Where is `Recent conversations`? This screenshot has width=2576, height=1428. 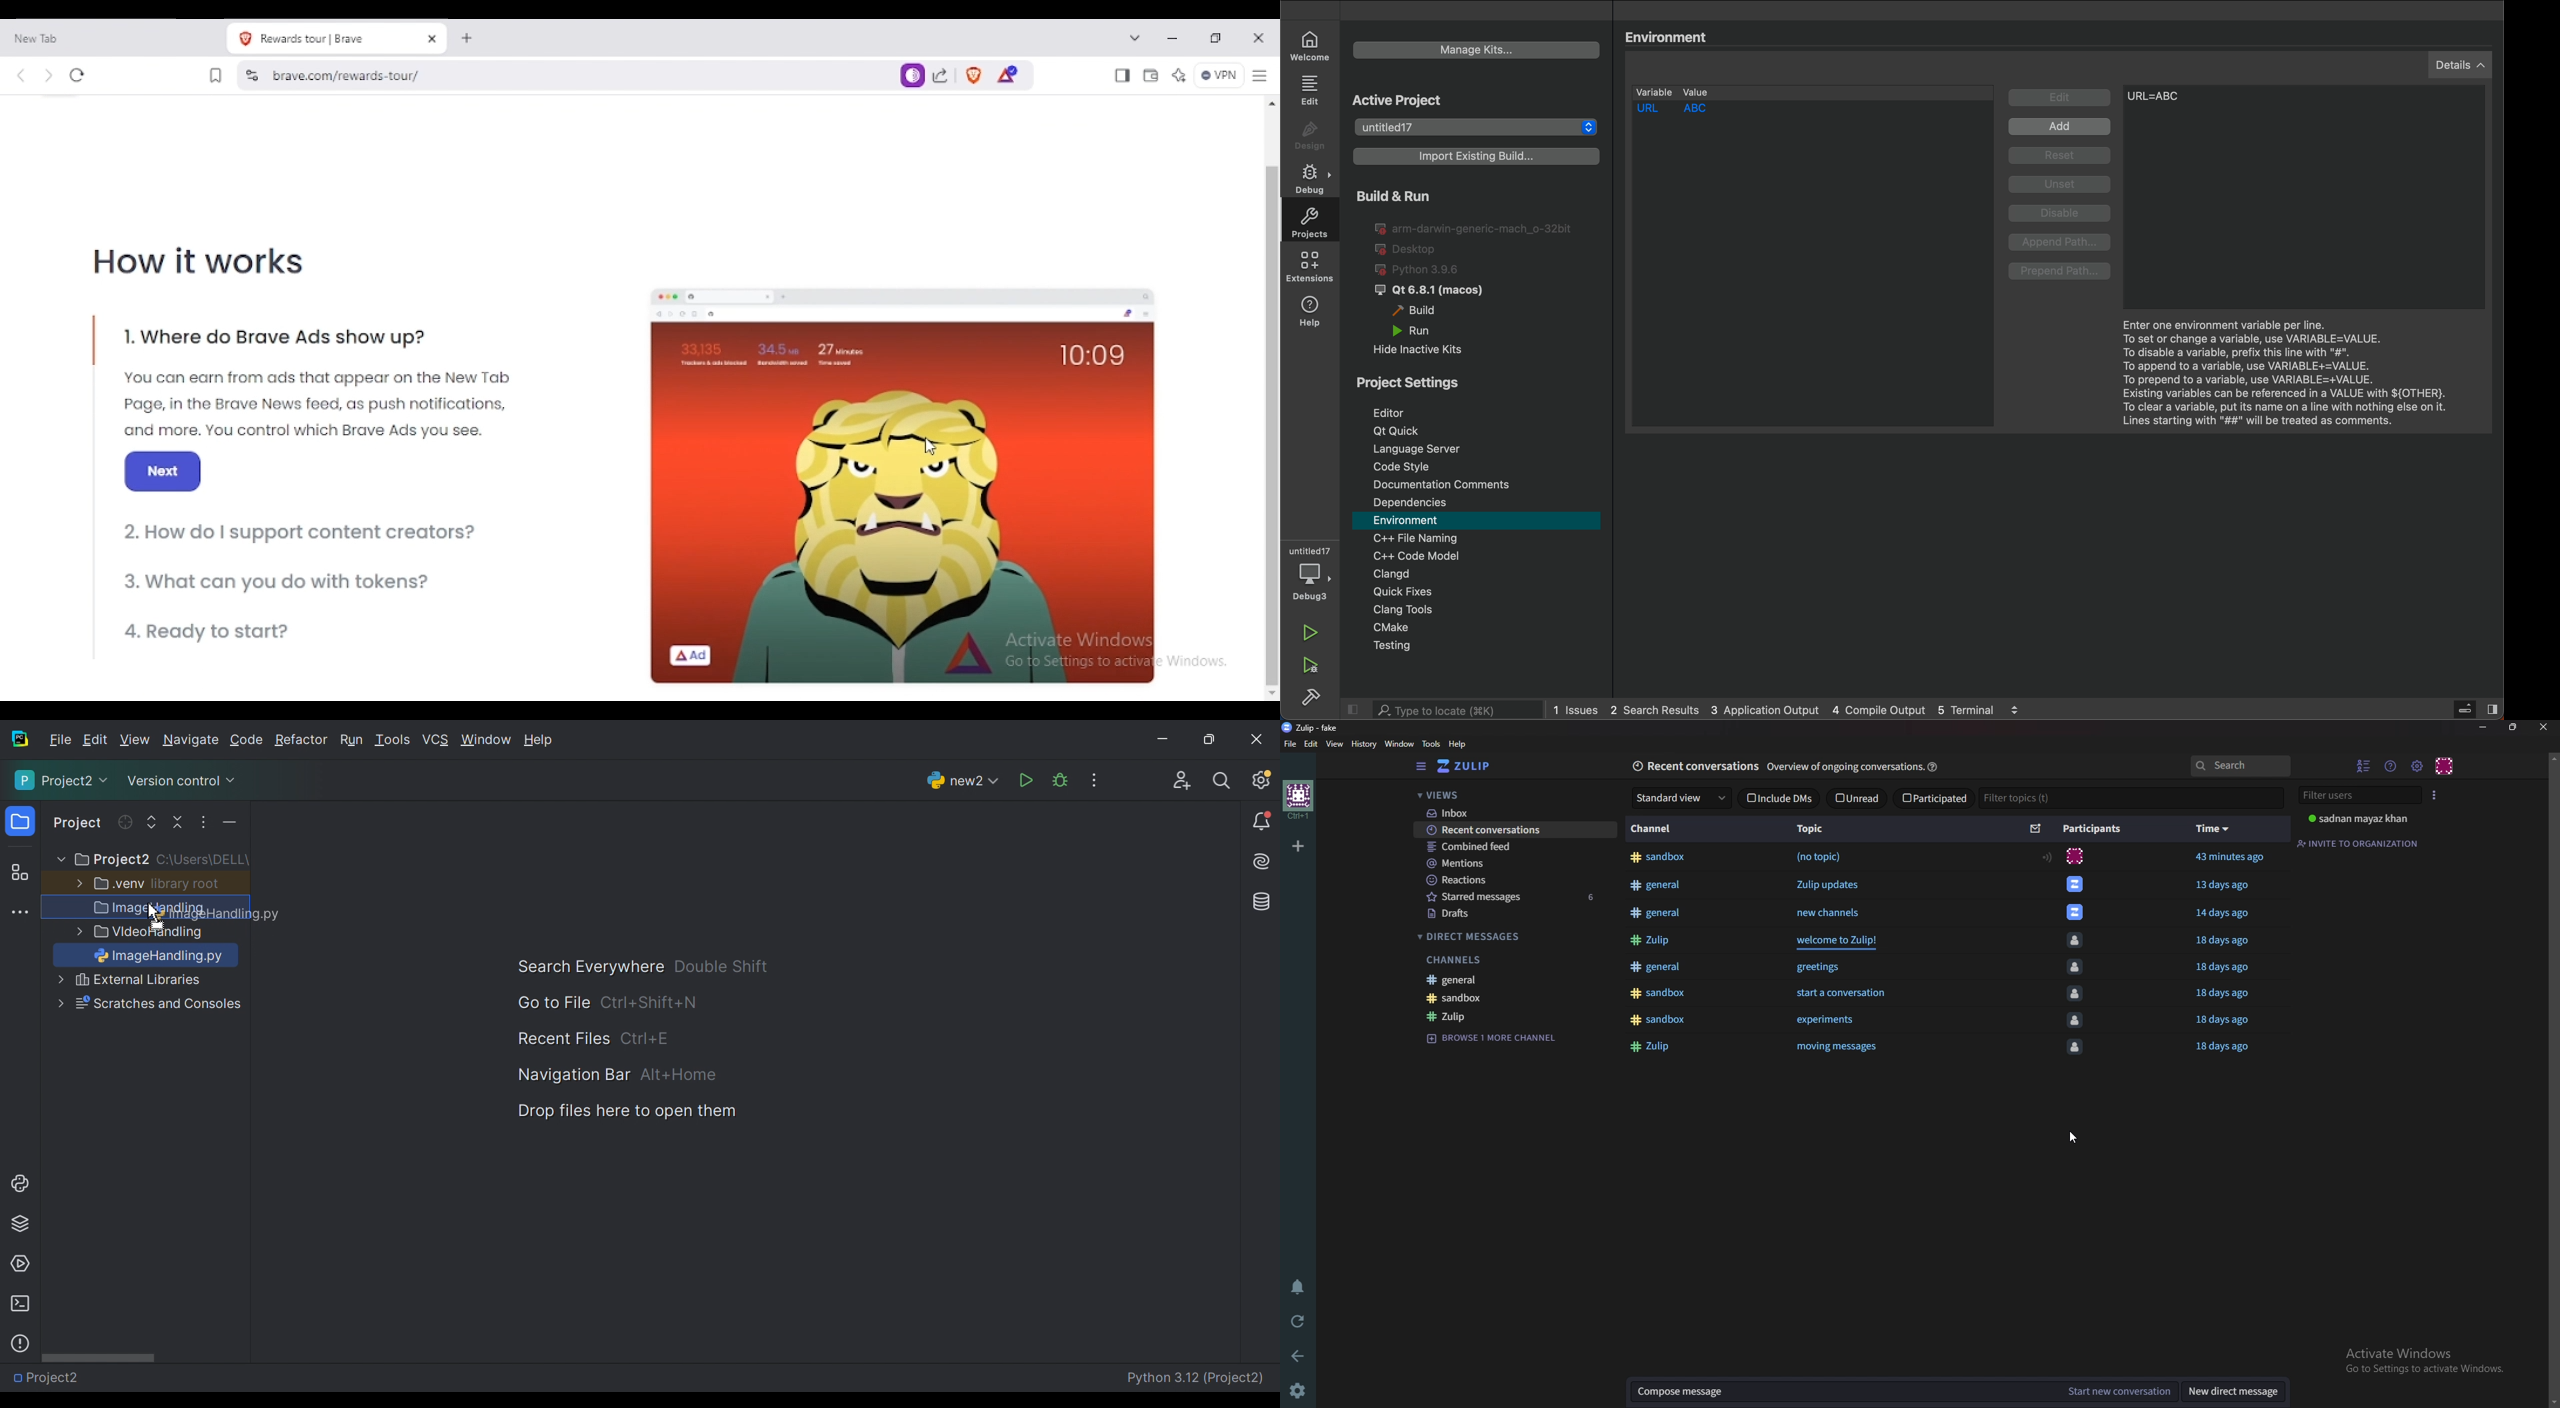 Recent conversations is located at coordinates (1513, 832).